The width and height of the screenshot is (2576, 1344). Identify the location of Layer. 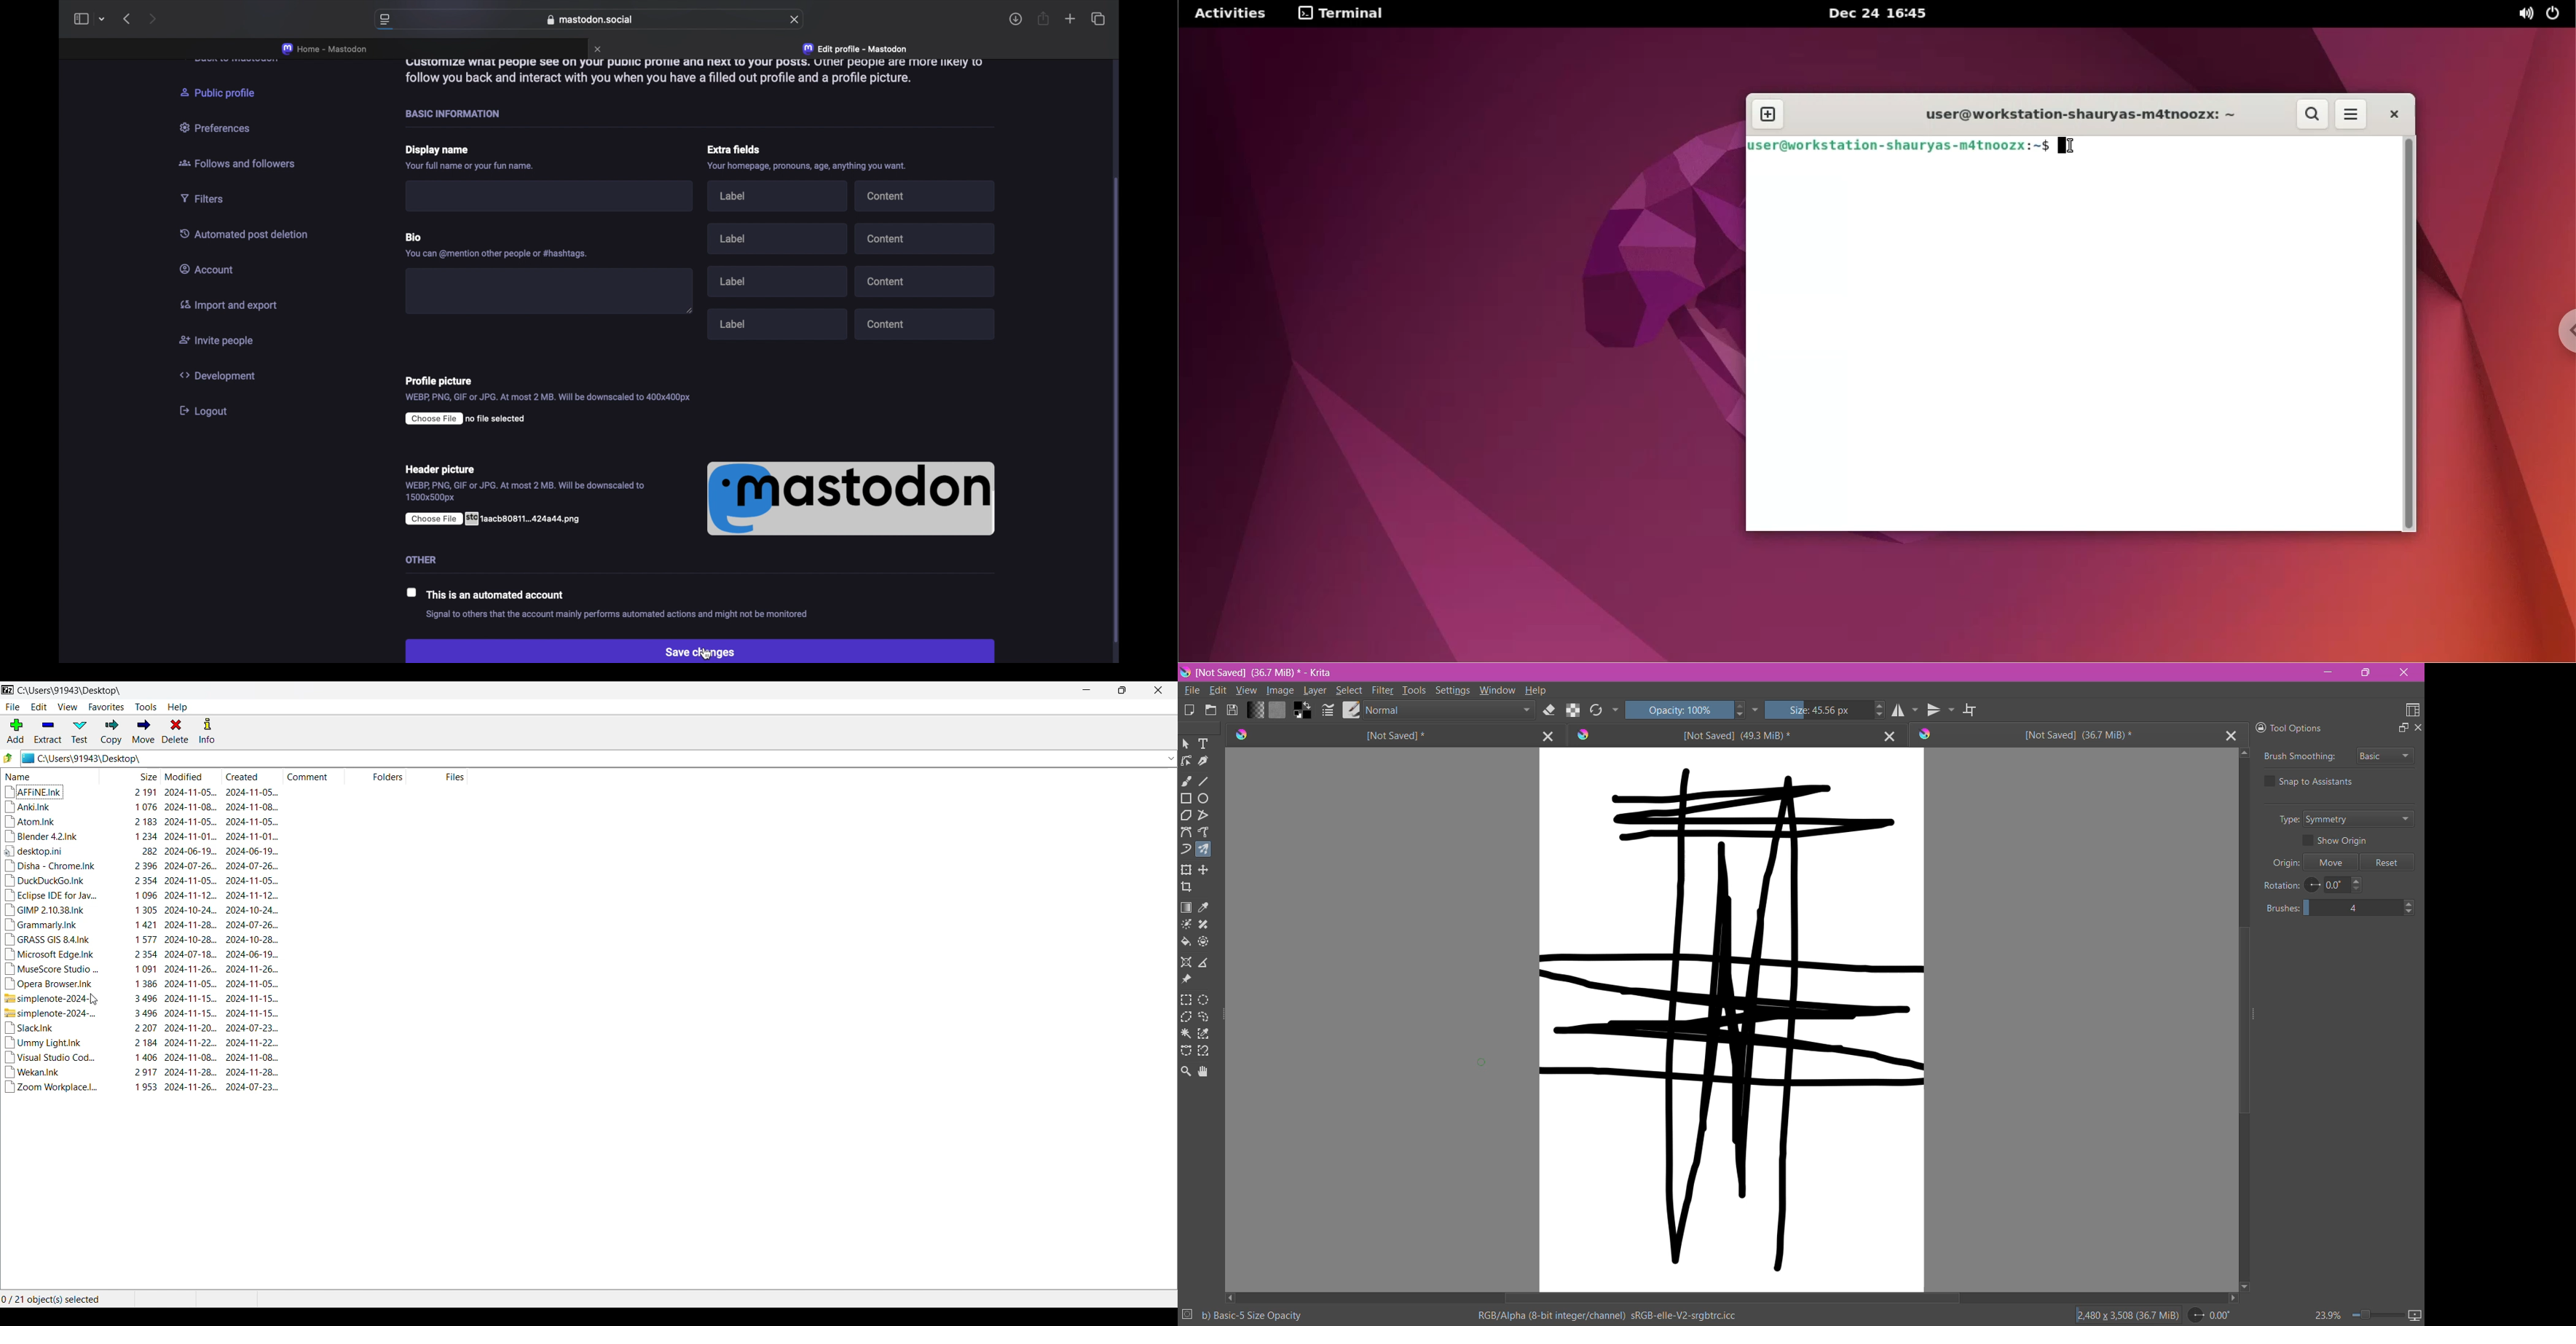
(1314, 692).